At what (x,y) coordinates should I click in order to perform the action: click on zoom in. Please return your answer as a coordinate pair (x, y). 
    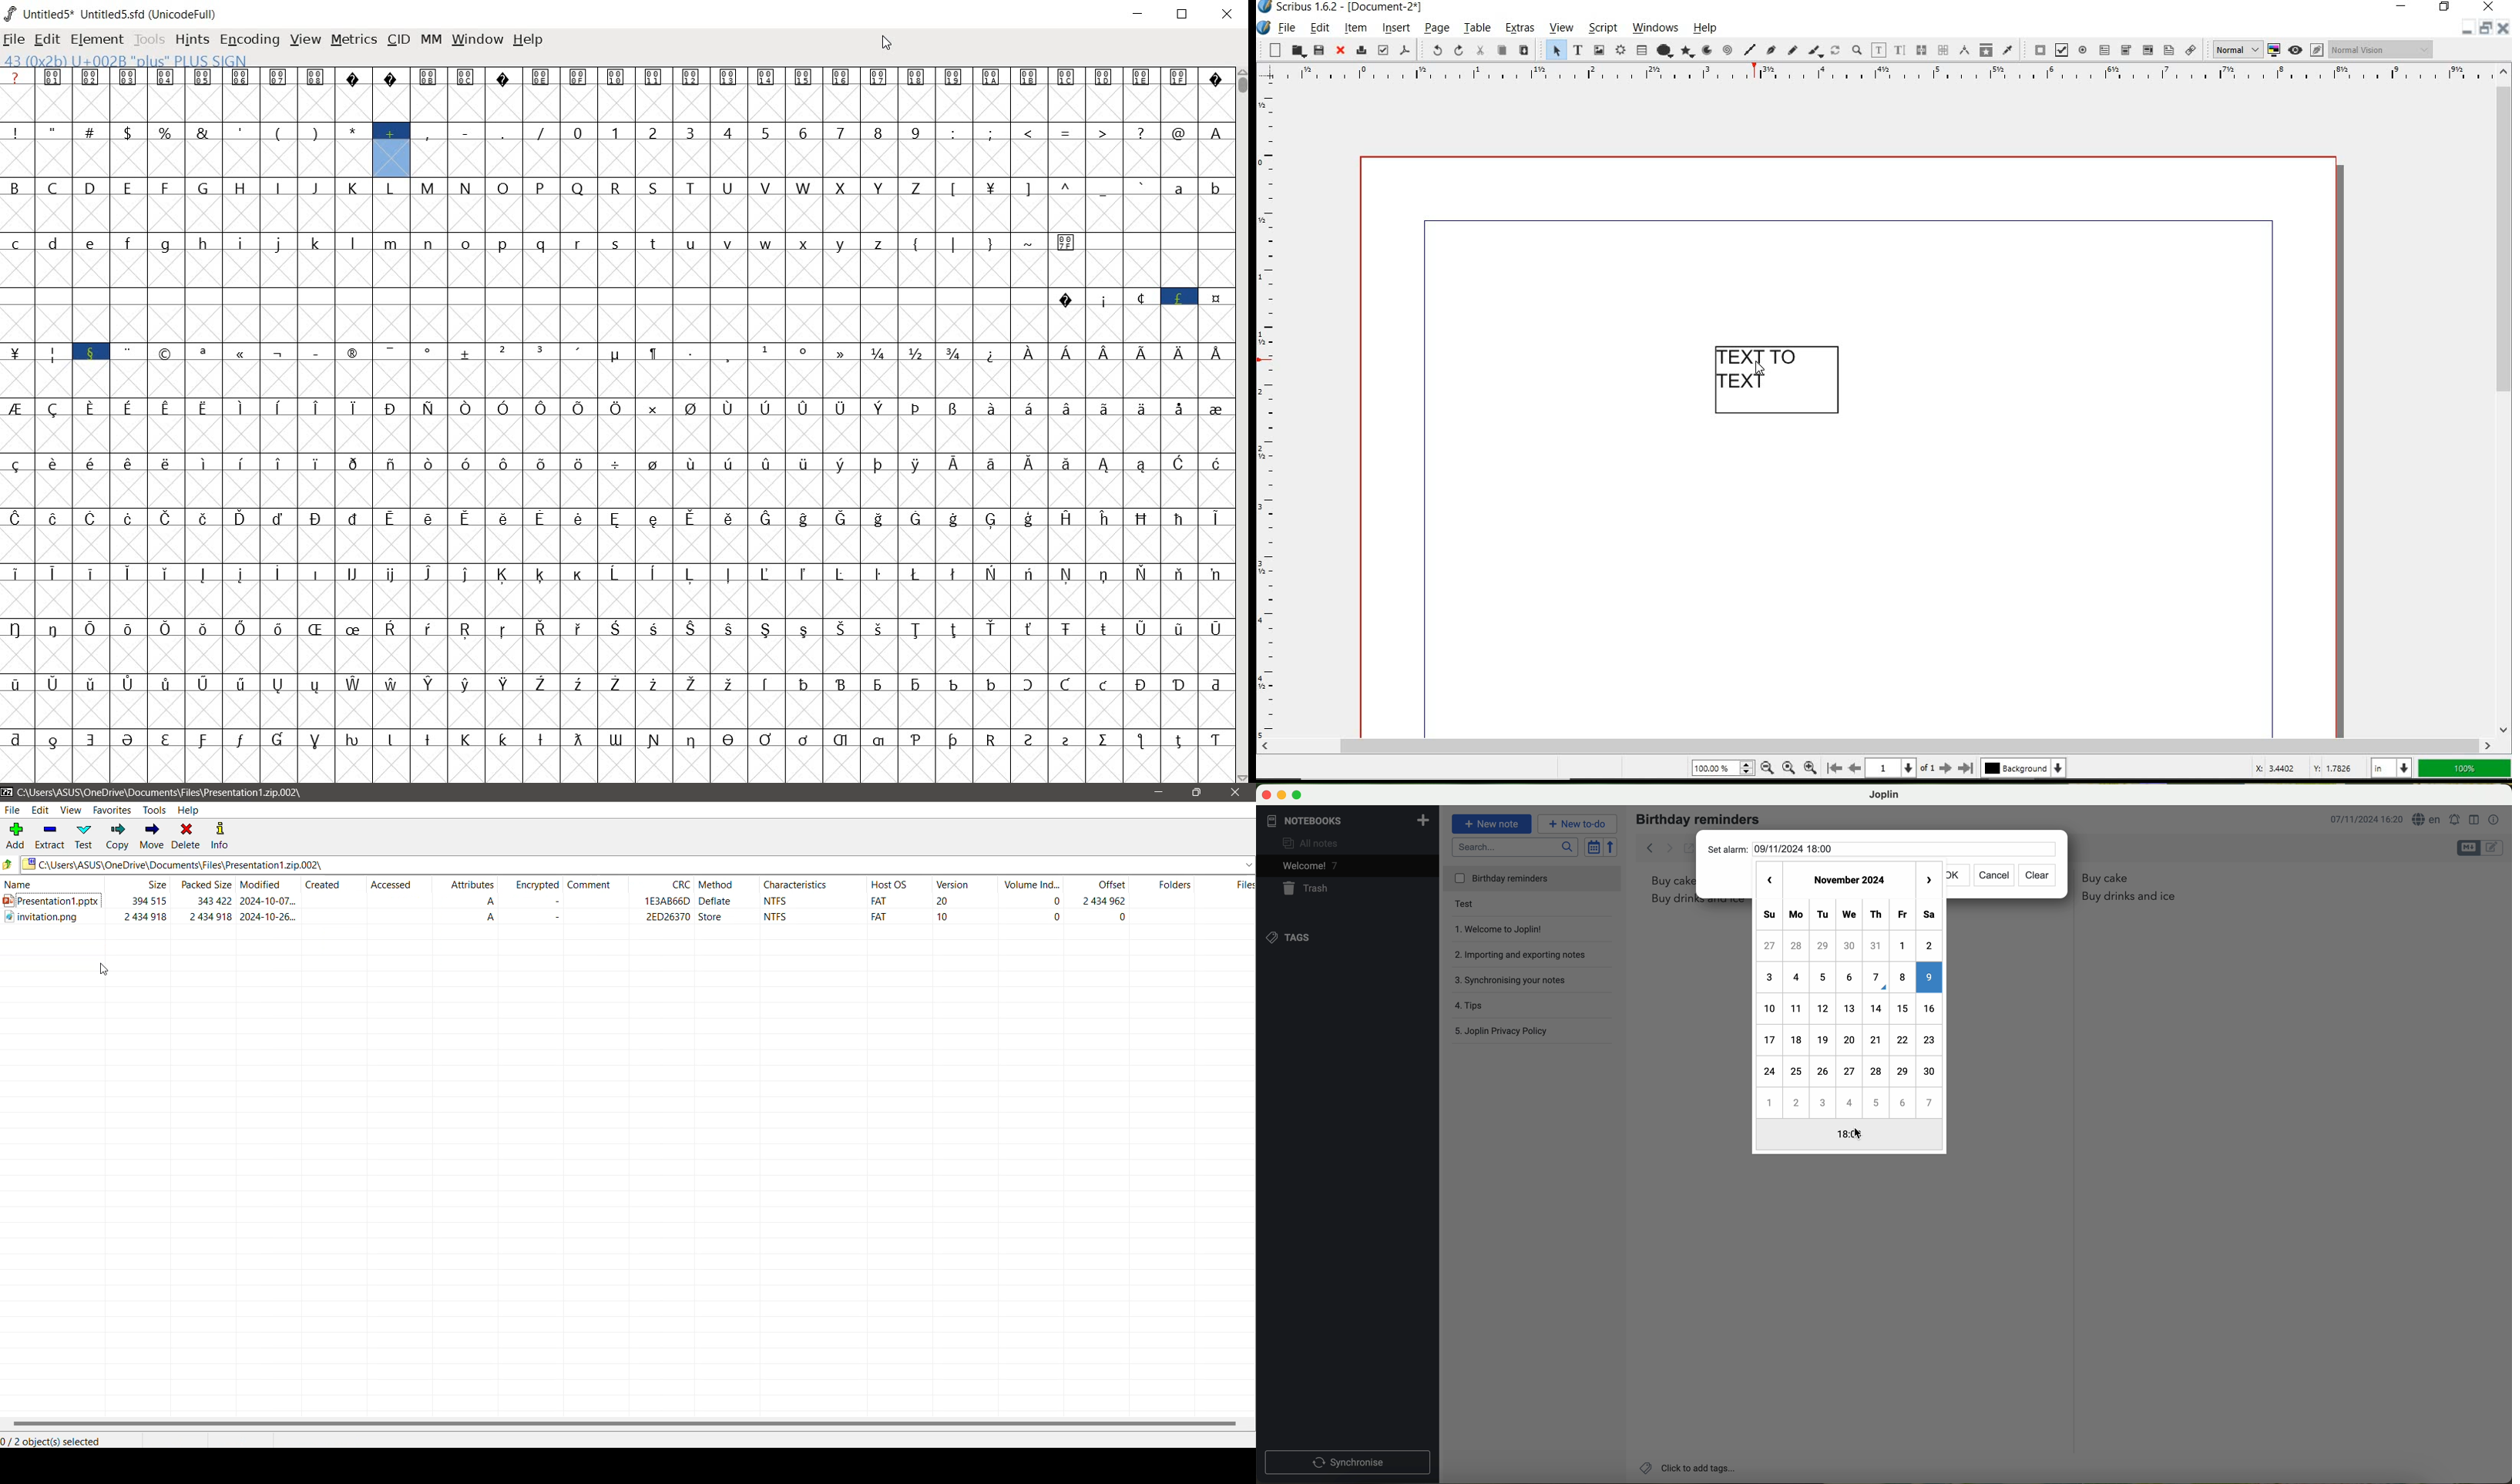
    Looking at the image, I should click on (1813, 766).